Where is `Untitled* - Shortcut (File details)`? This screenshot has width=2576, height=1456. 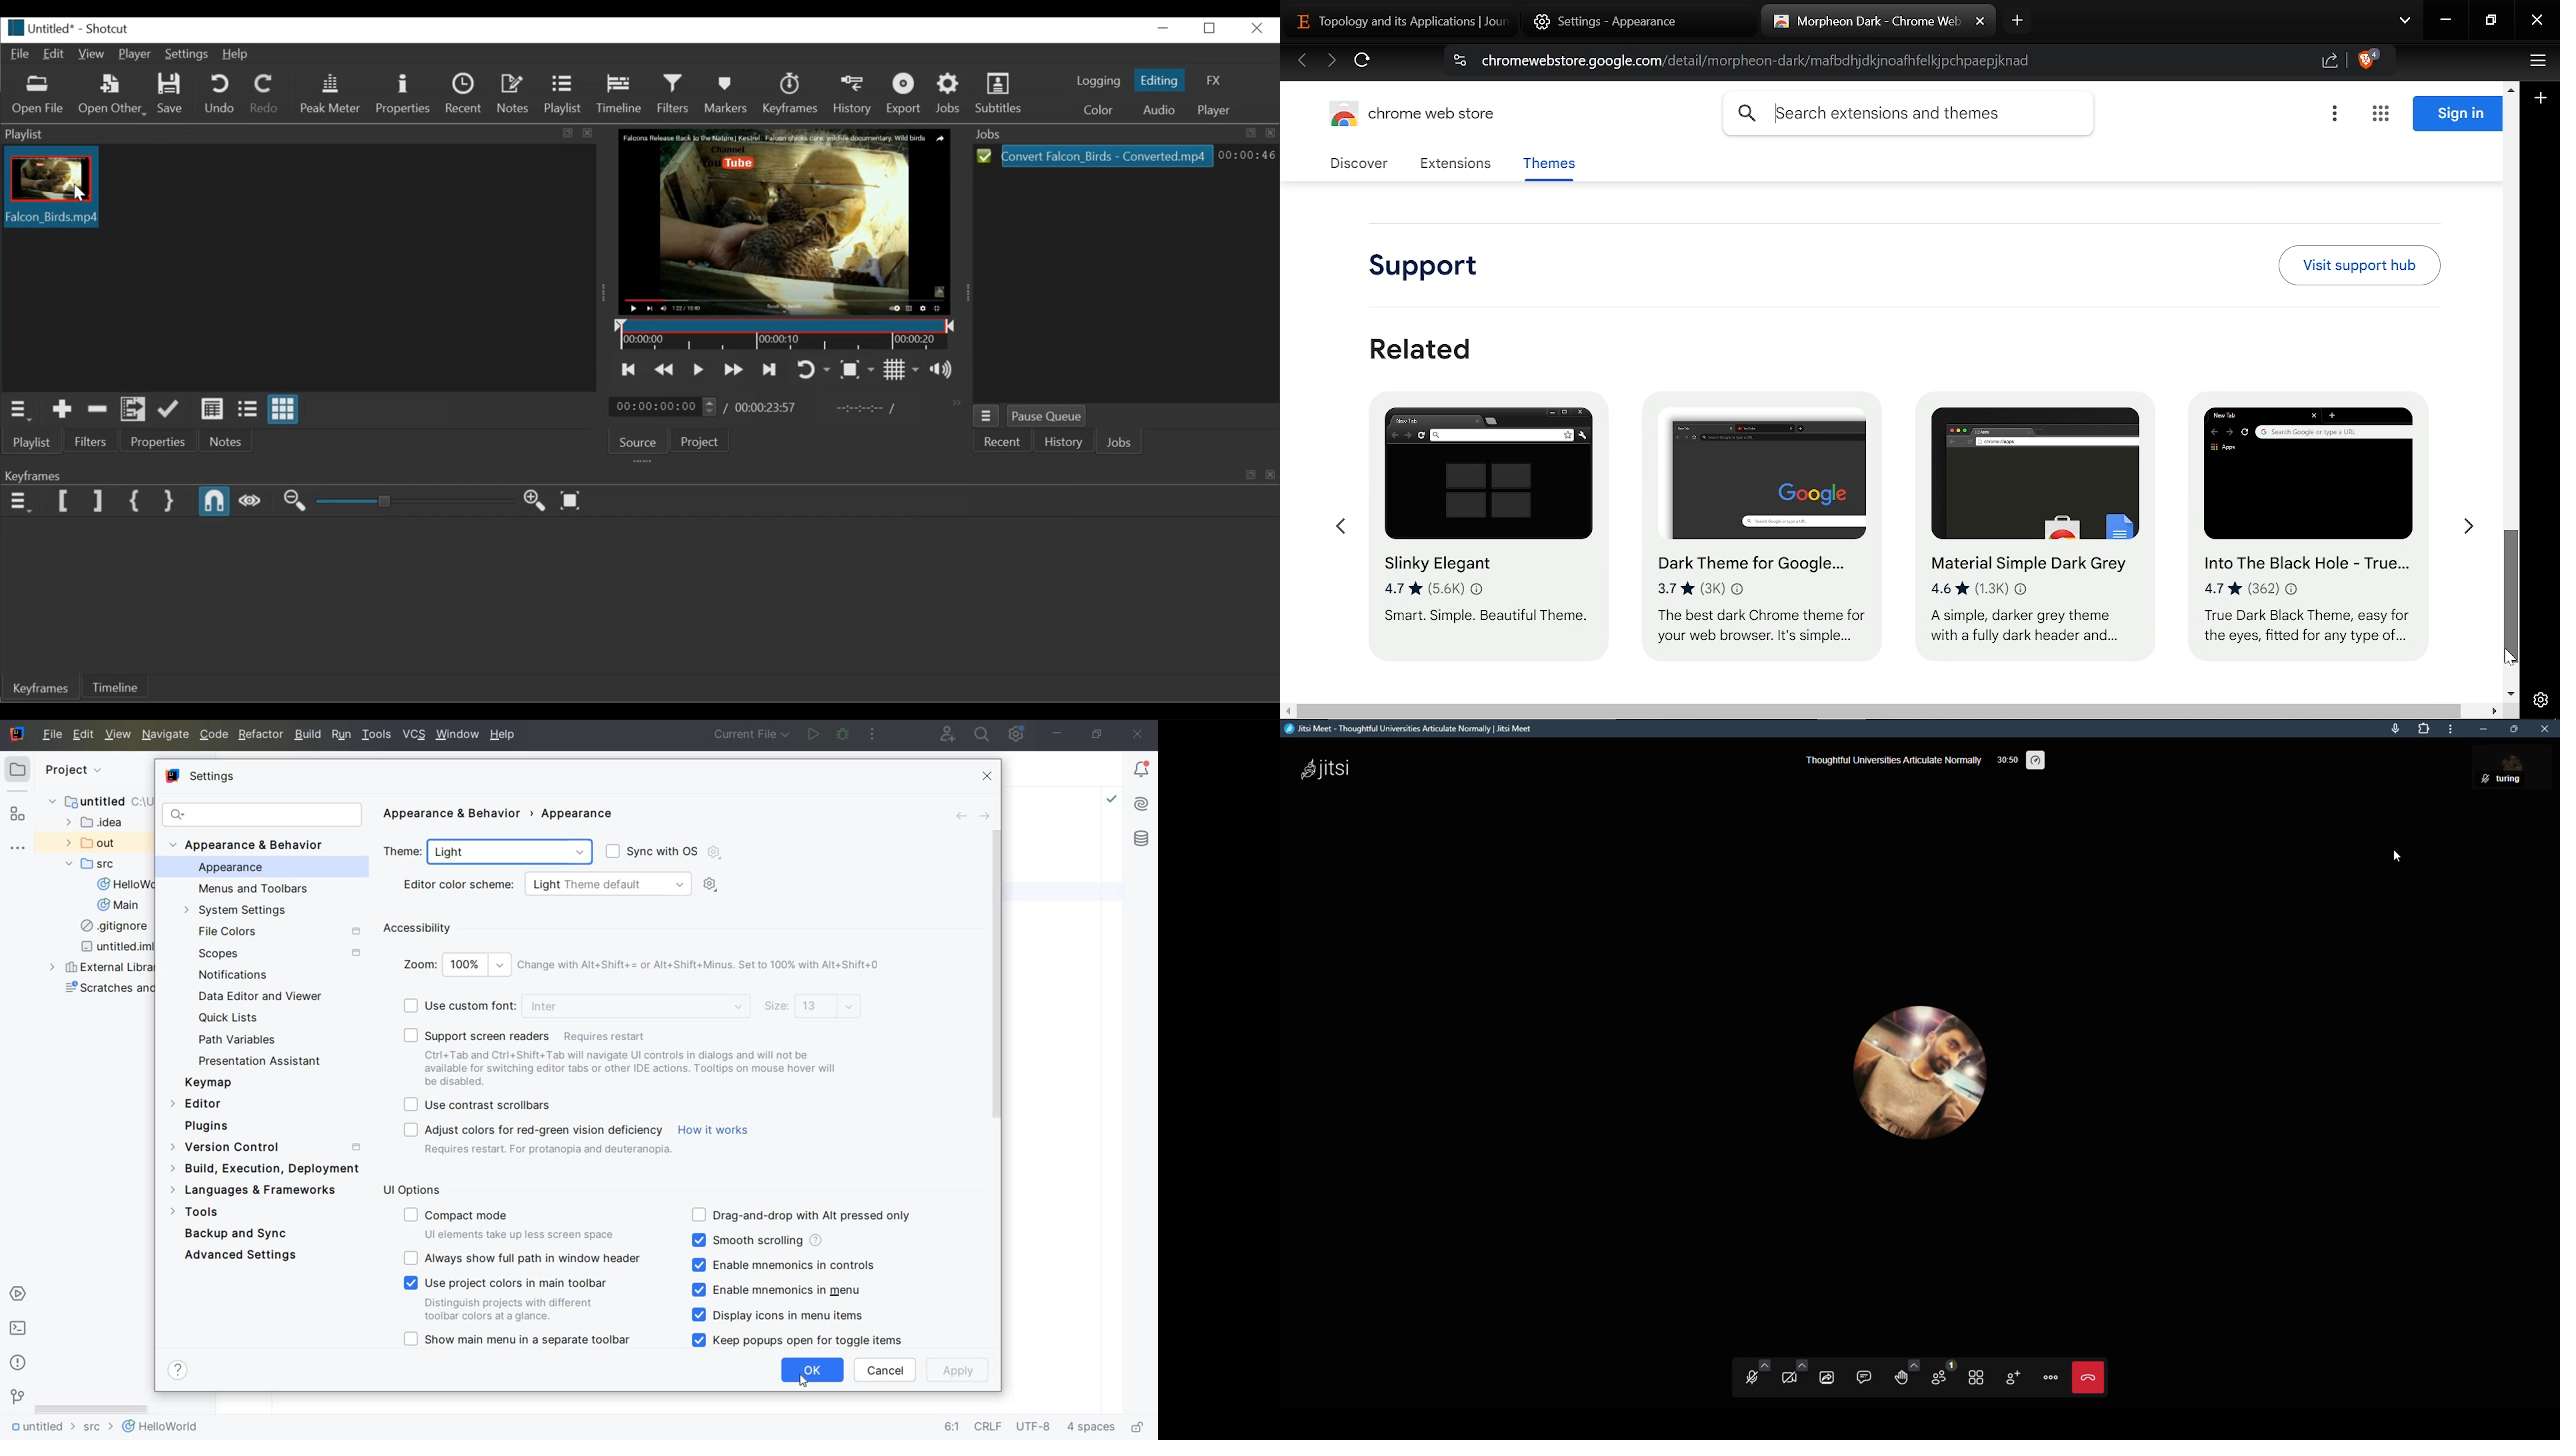
Untitled* - Shortcut (File details) is located at coordinates (66, 27).